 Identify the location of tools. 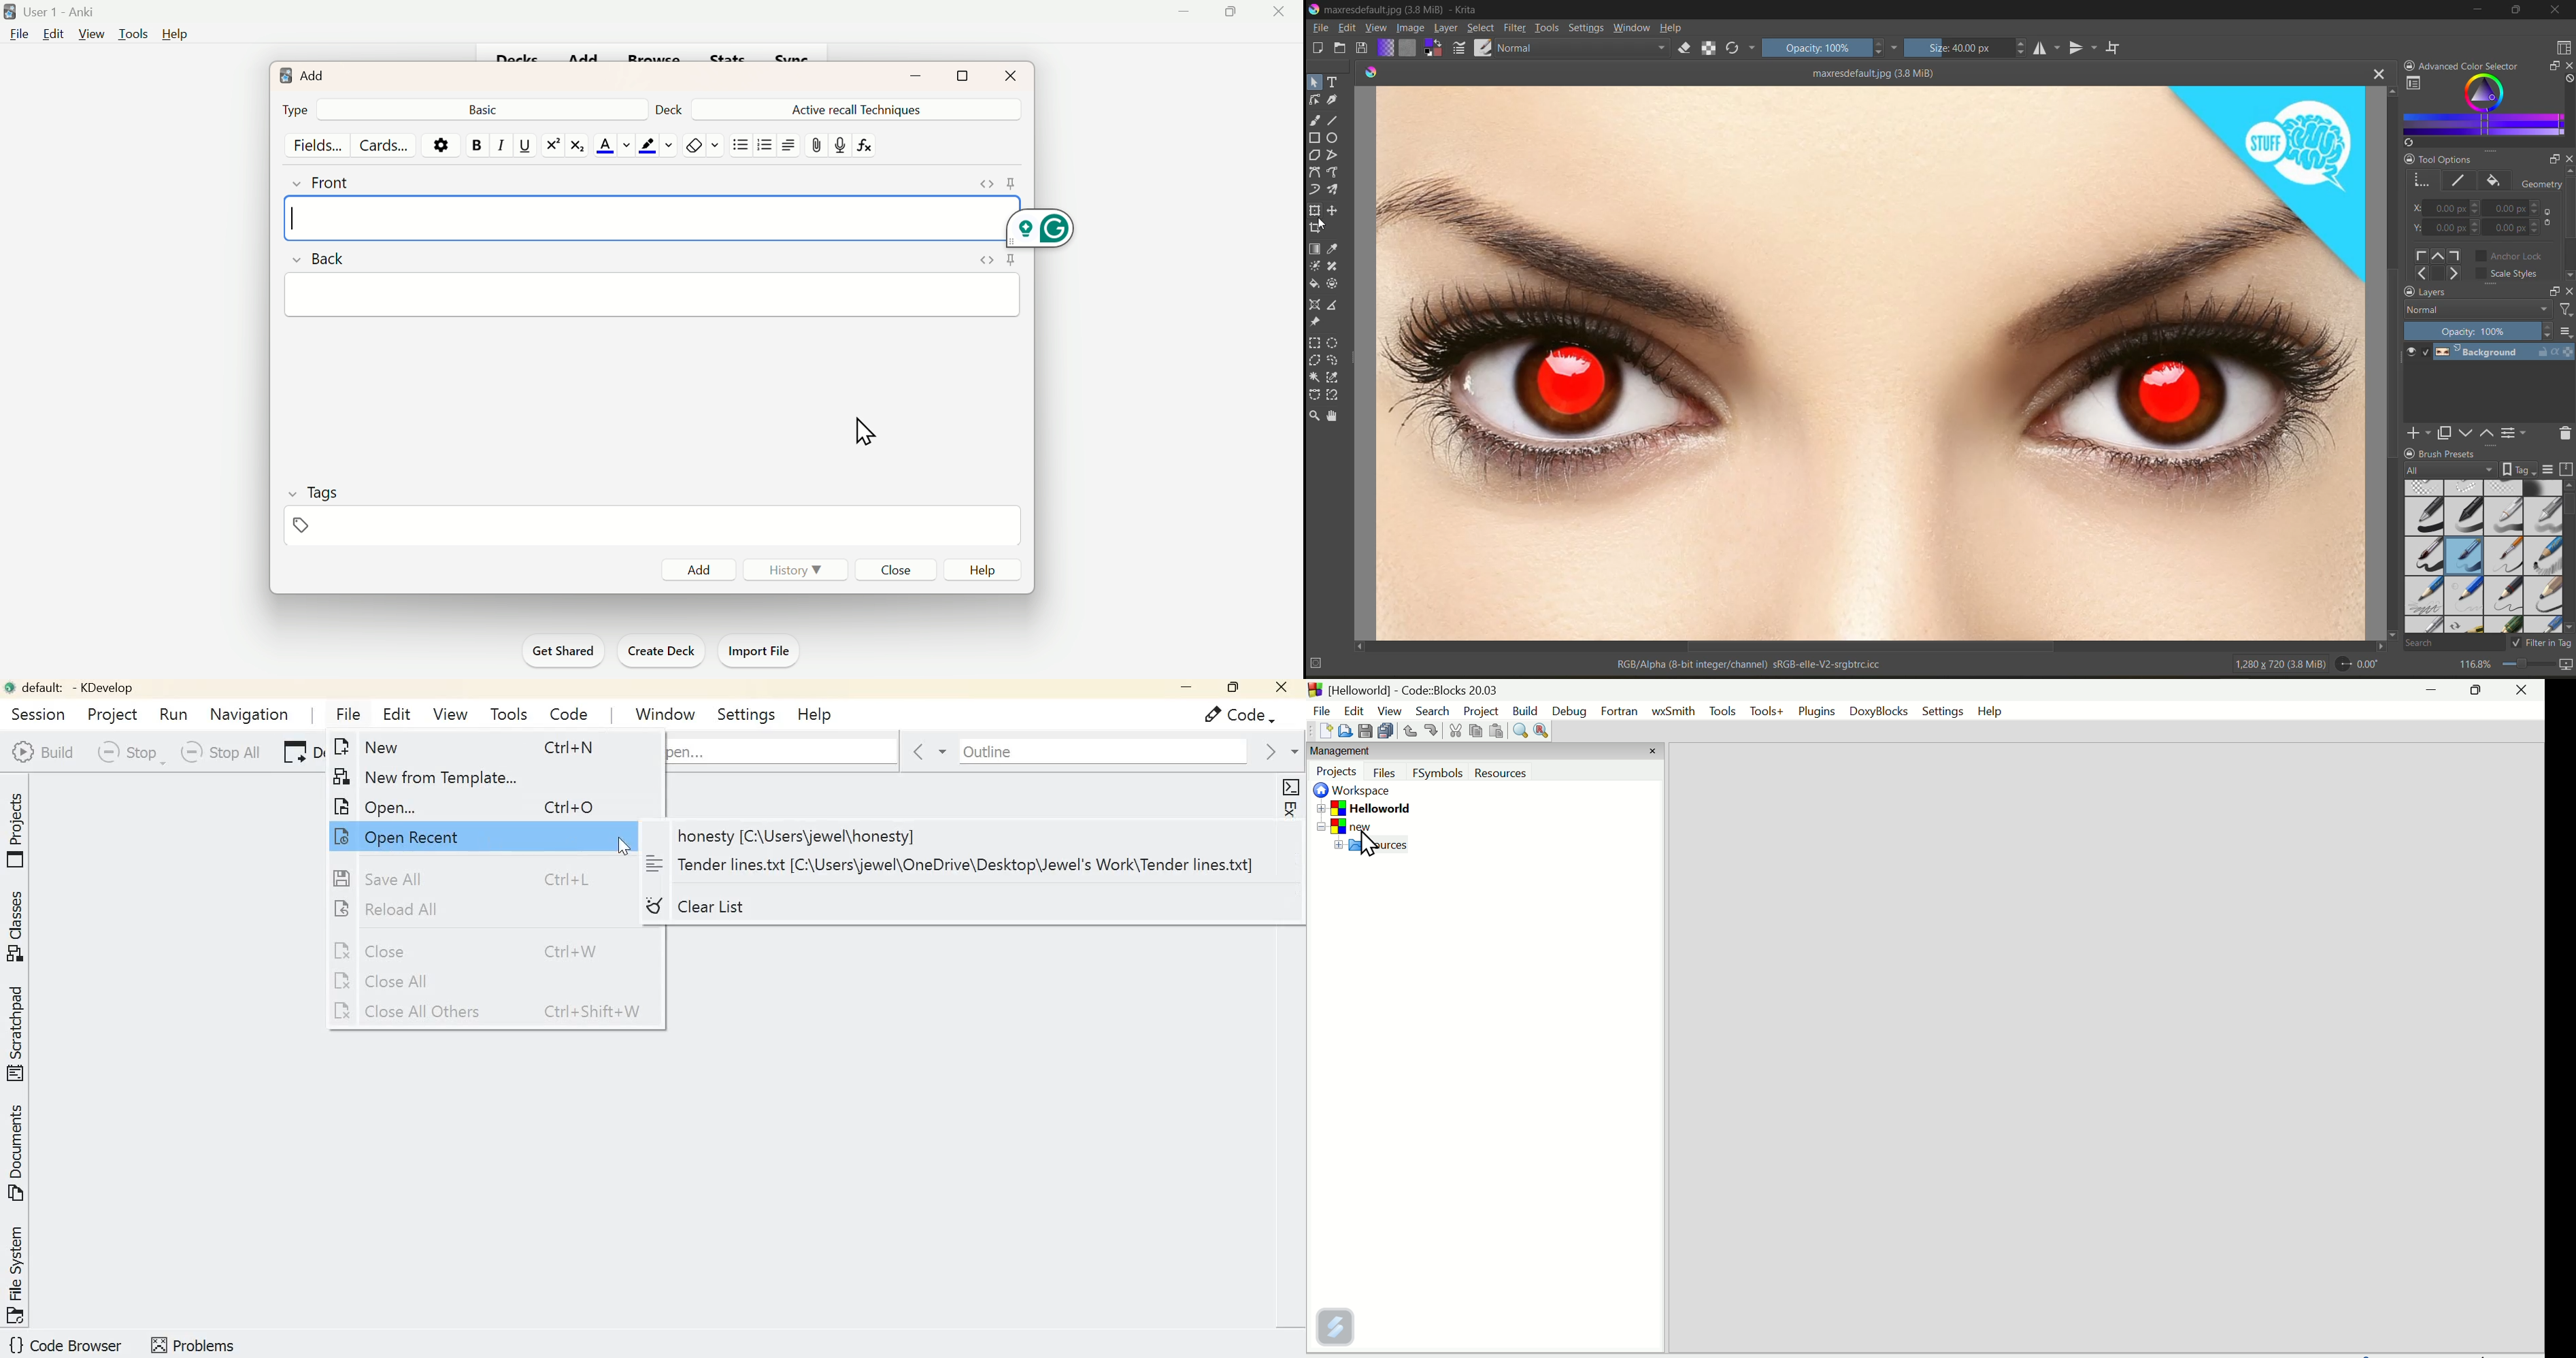
(1547, 28).